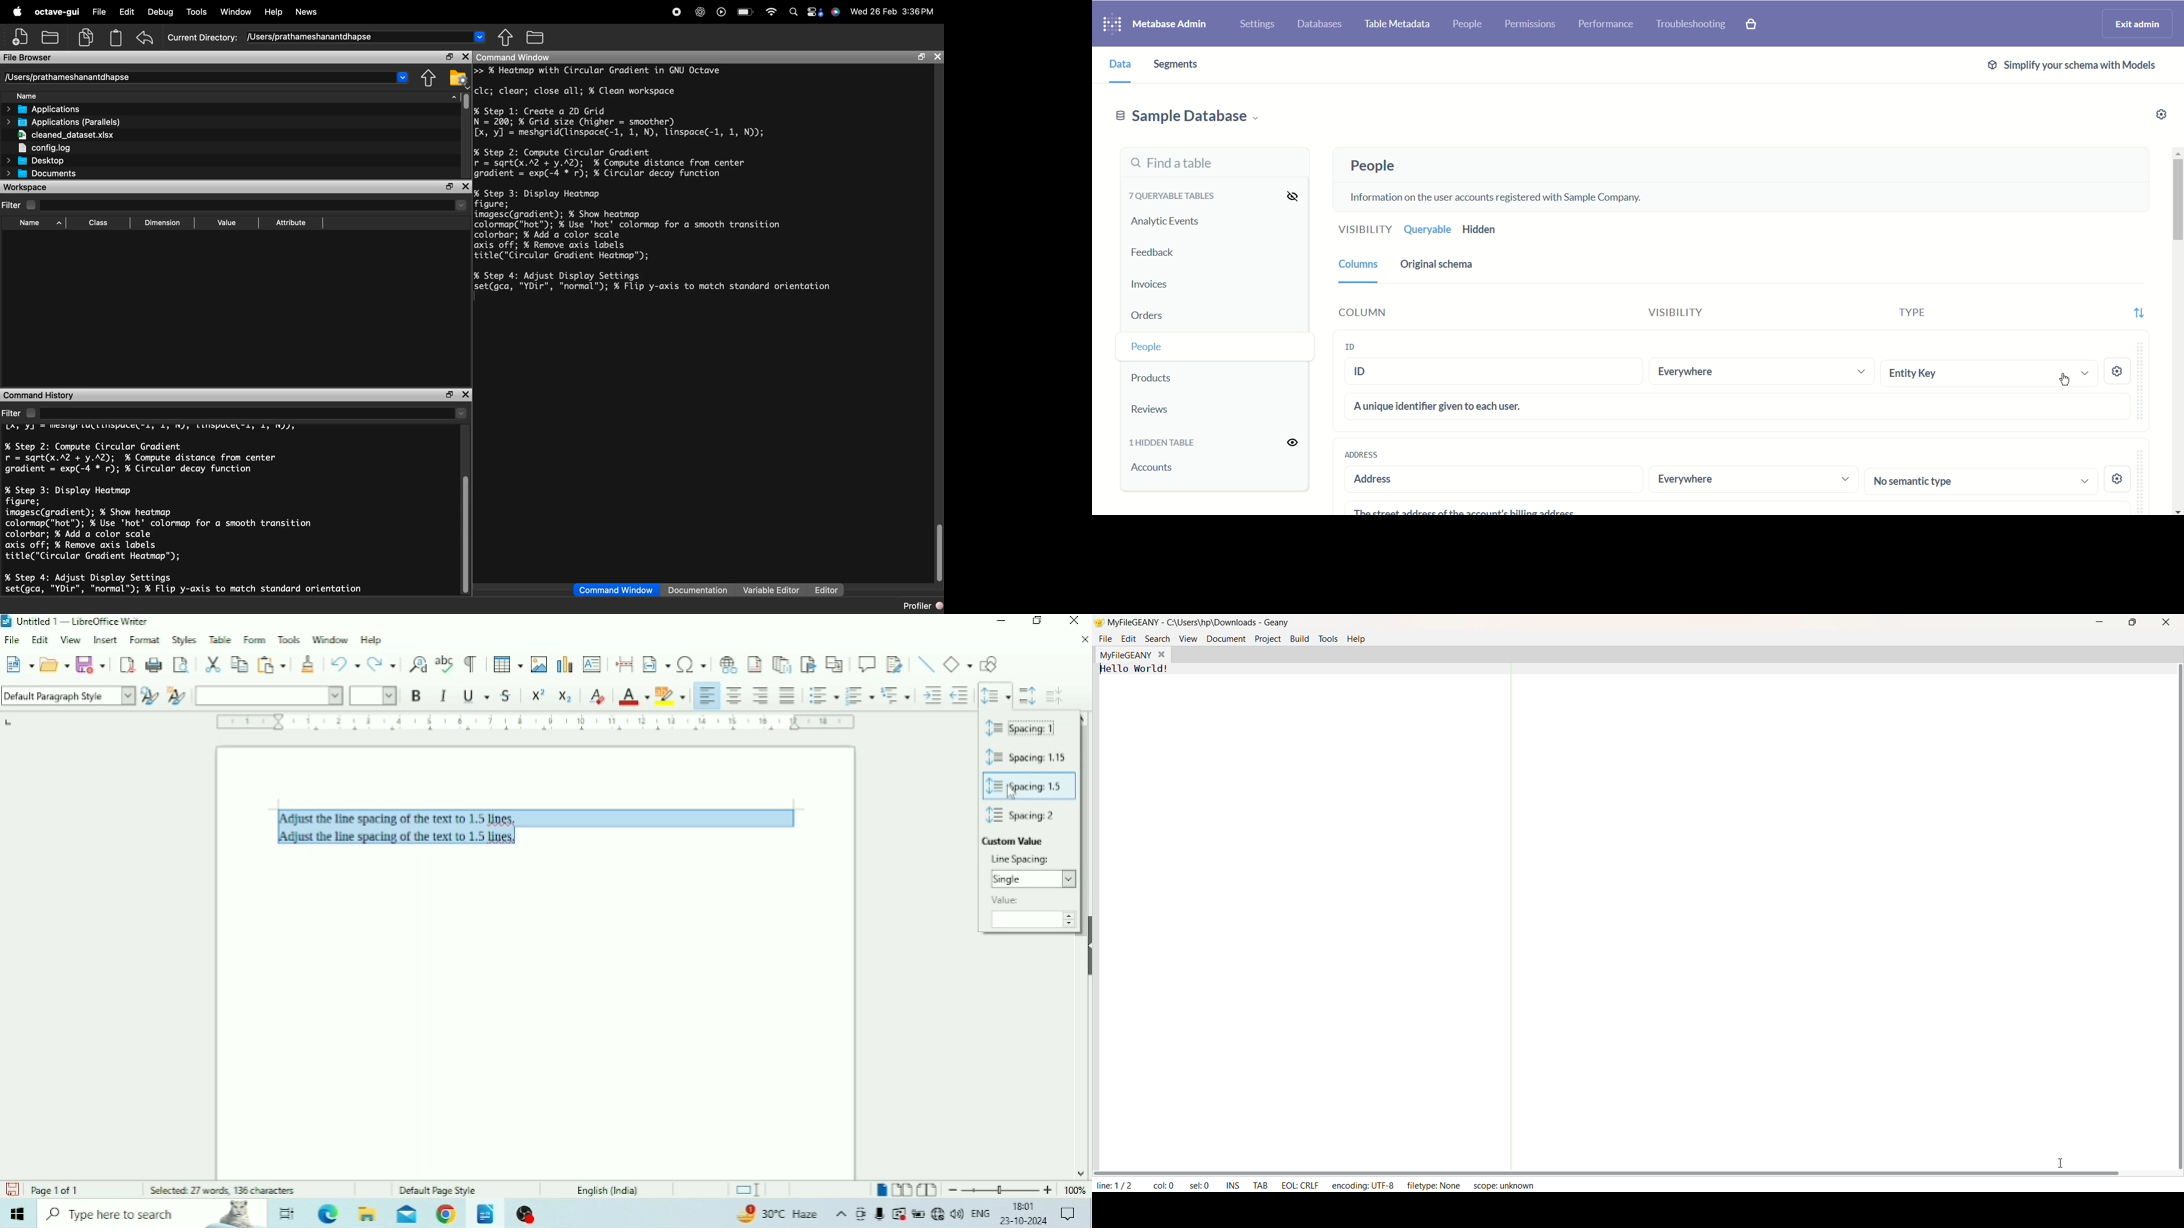 This screenshot has width=2184, height=1232. What do you see at coordinates (274, 12) in the screenshot?
I see `Help` at bounding box center [274, 12].